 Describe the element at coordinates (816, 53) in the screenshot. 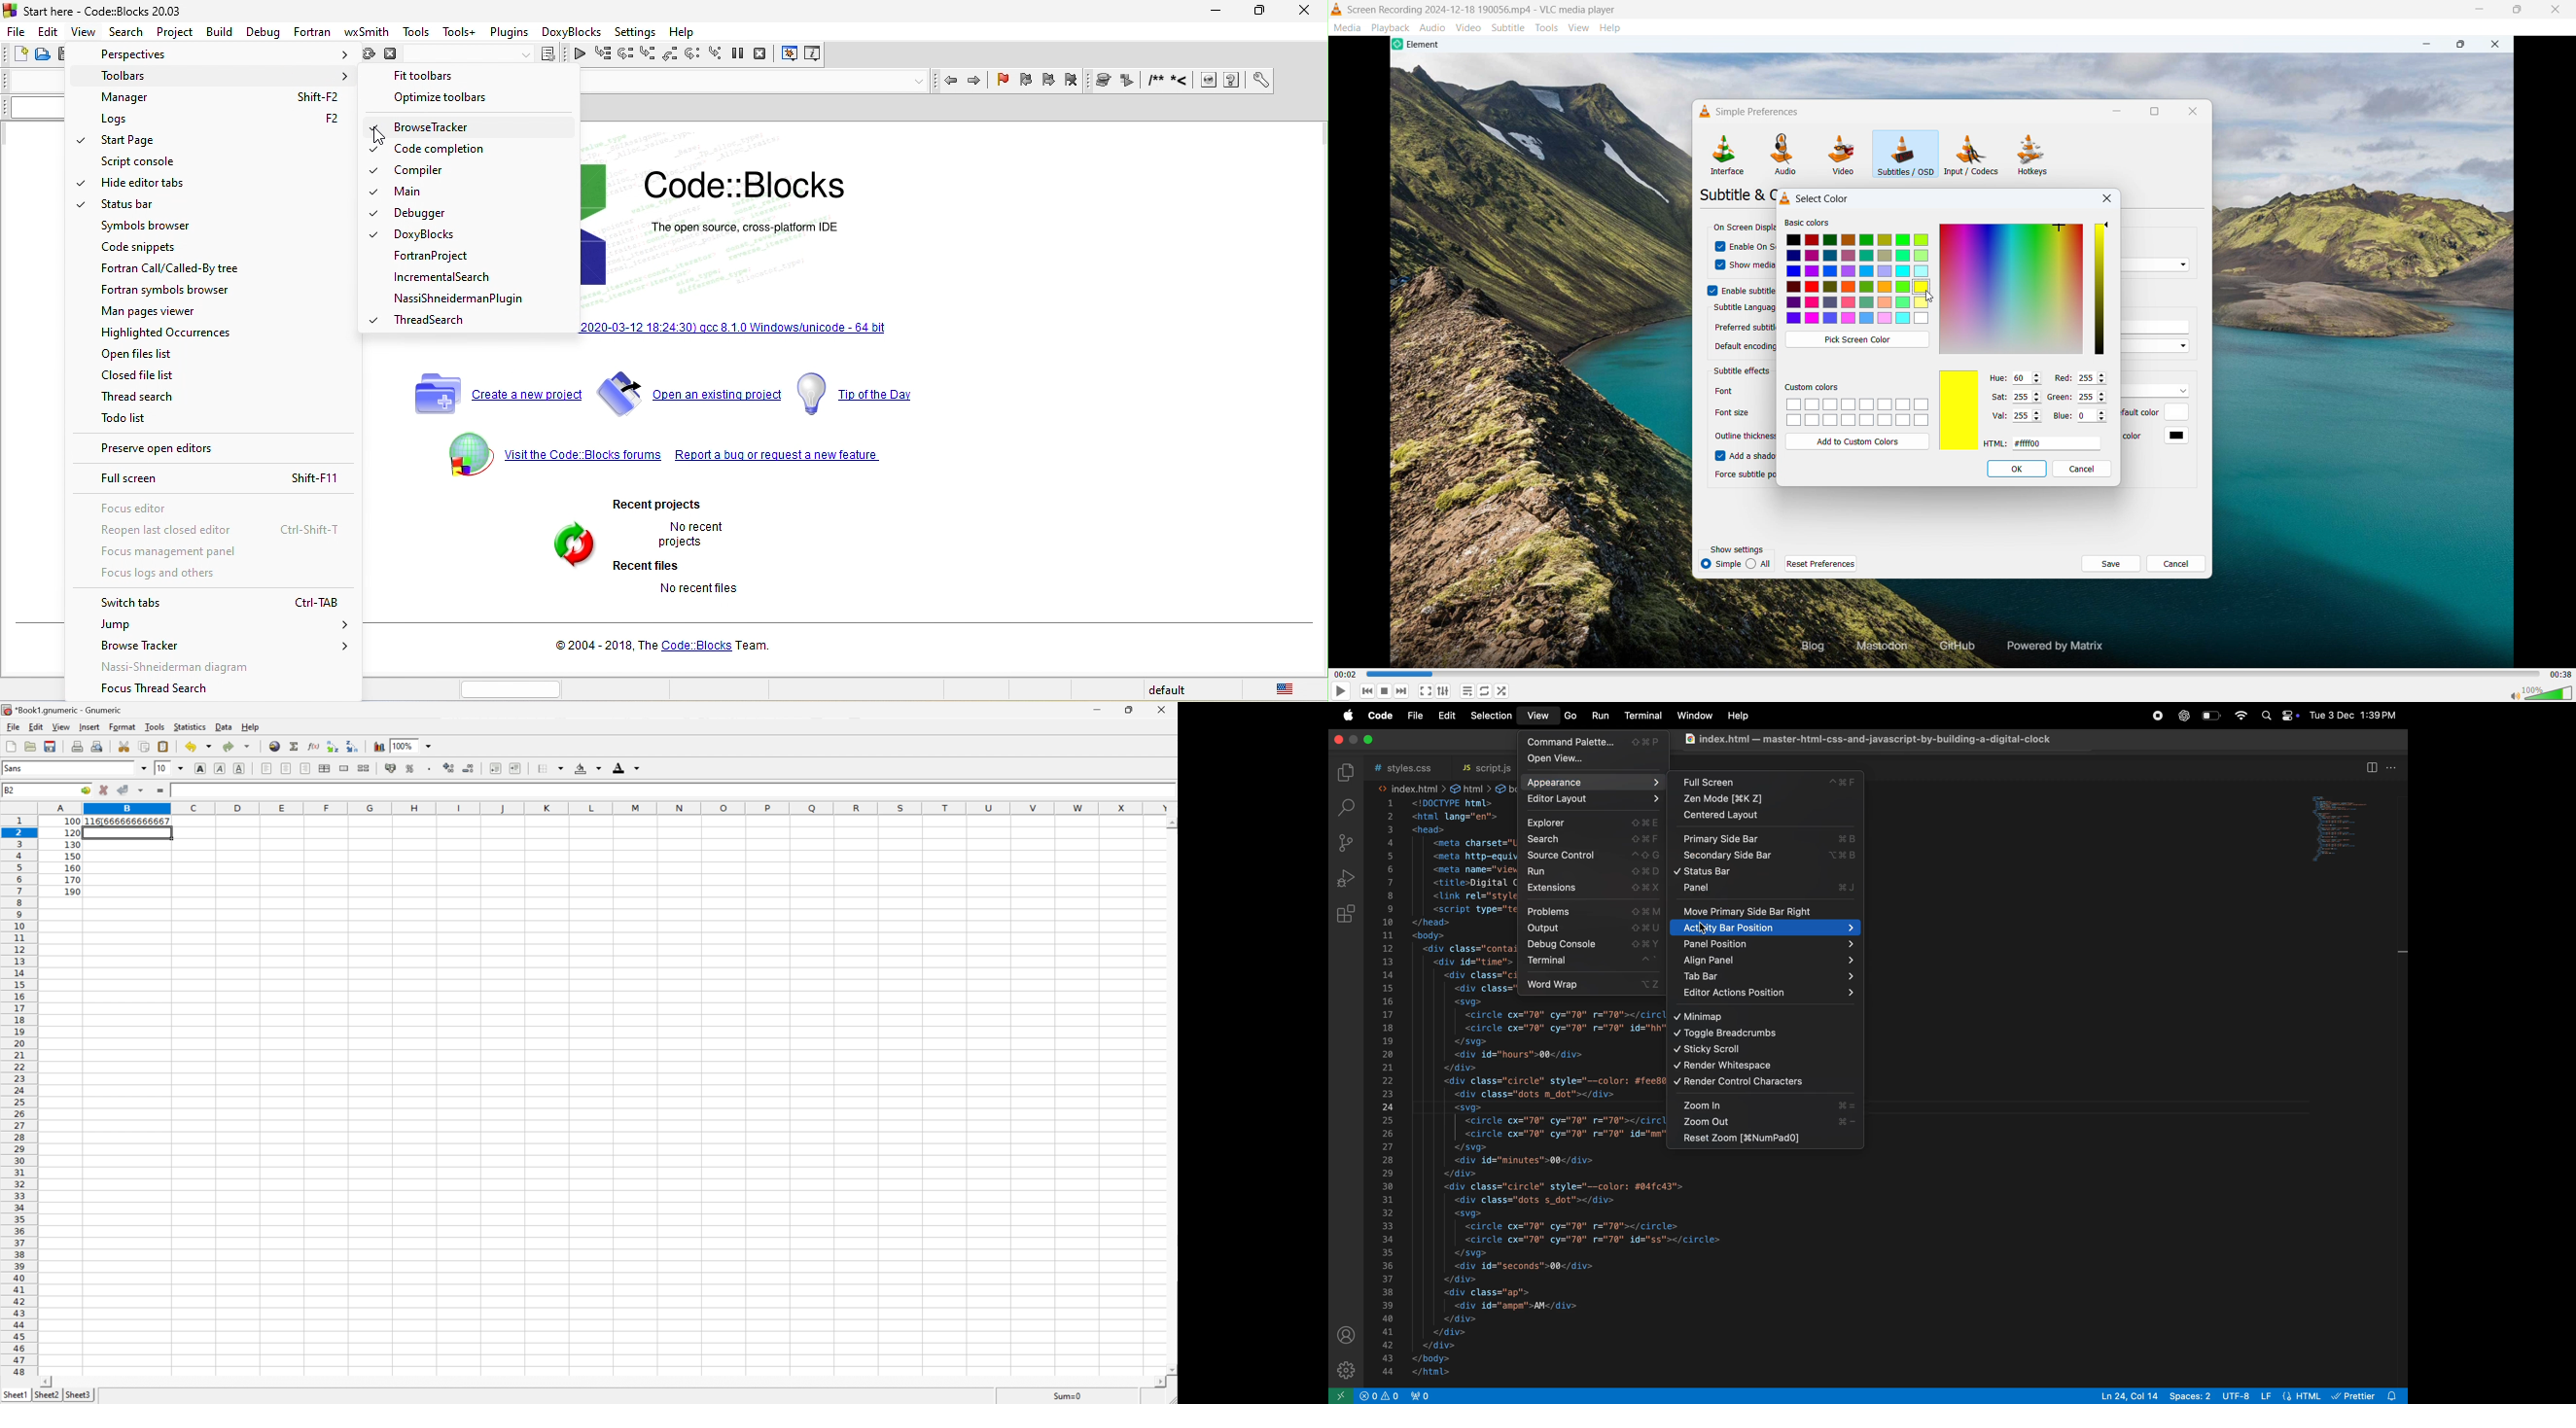

I see `various info` at that location.